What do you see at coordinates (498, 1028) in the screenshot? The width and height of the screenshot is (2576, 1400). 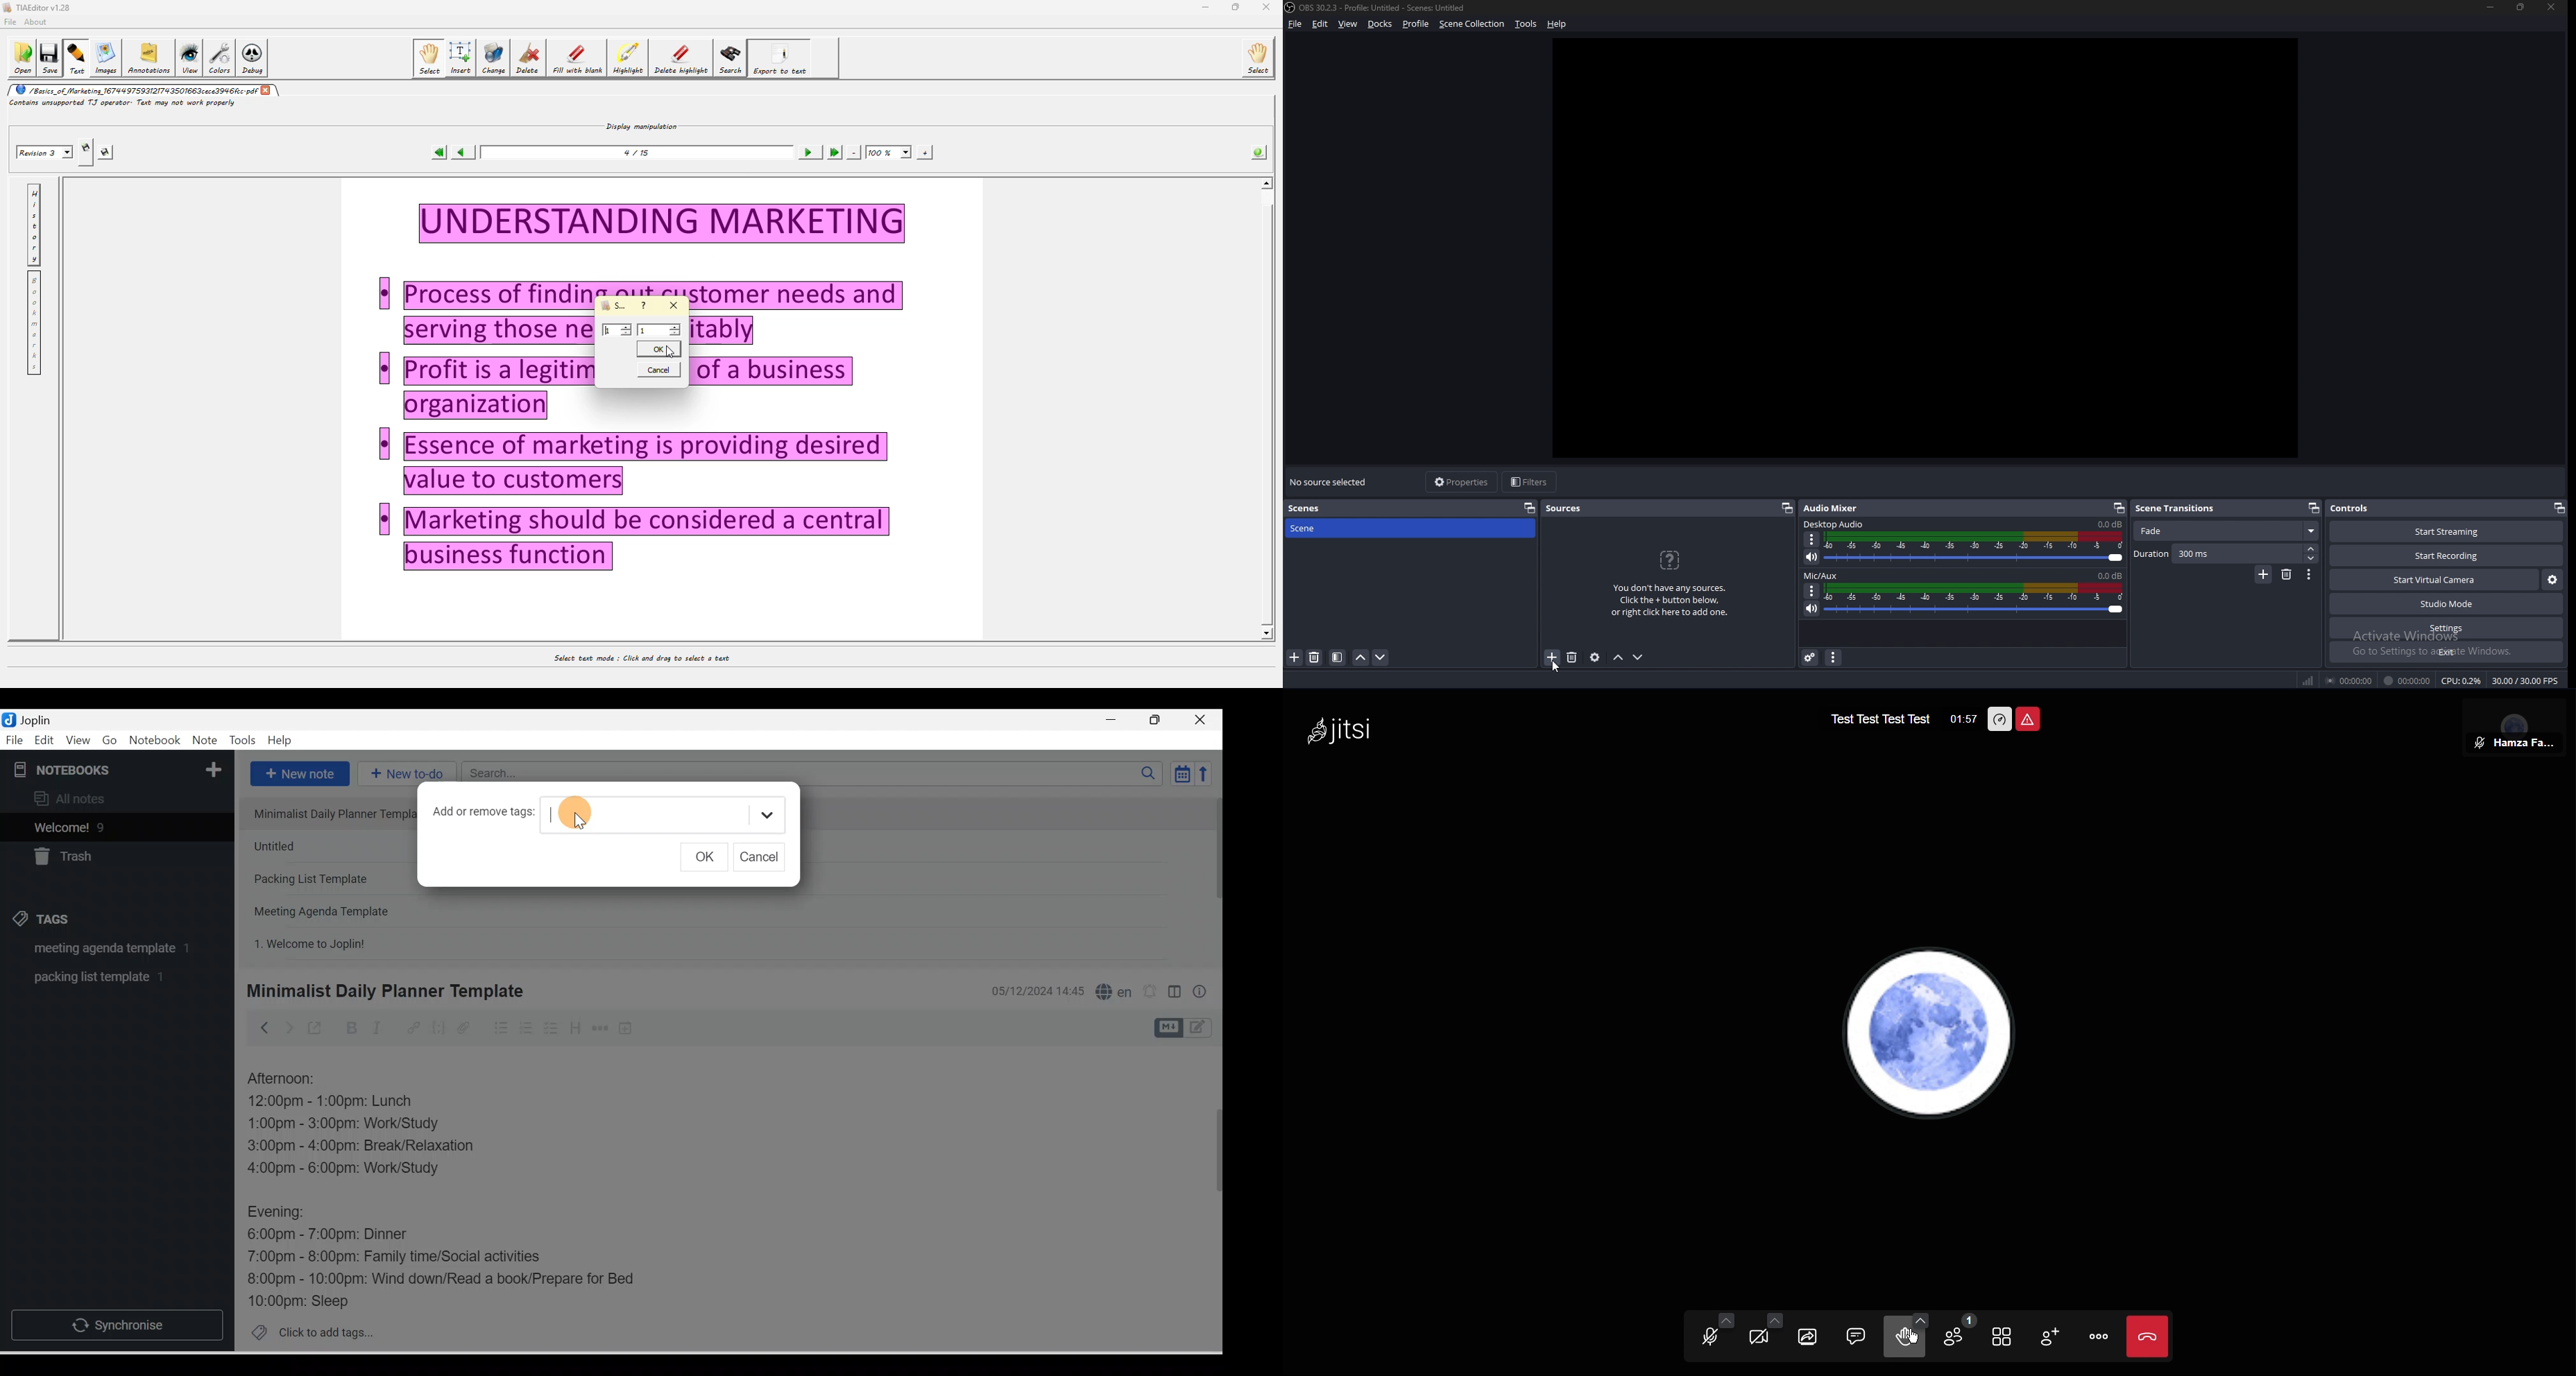 I see `Bulleted list` at bounding box center [498, 1028].